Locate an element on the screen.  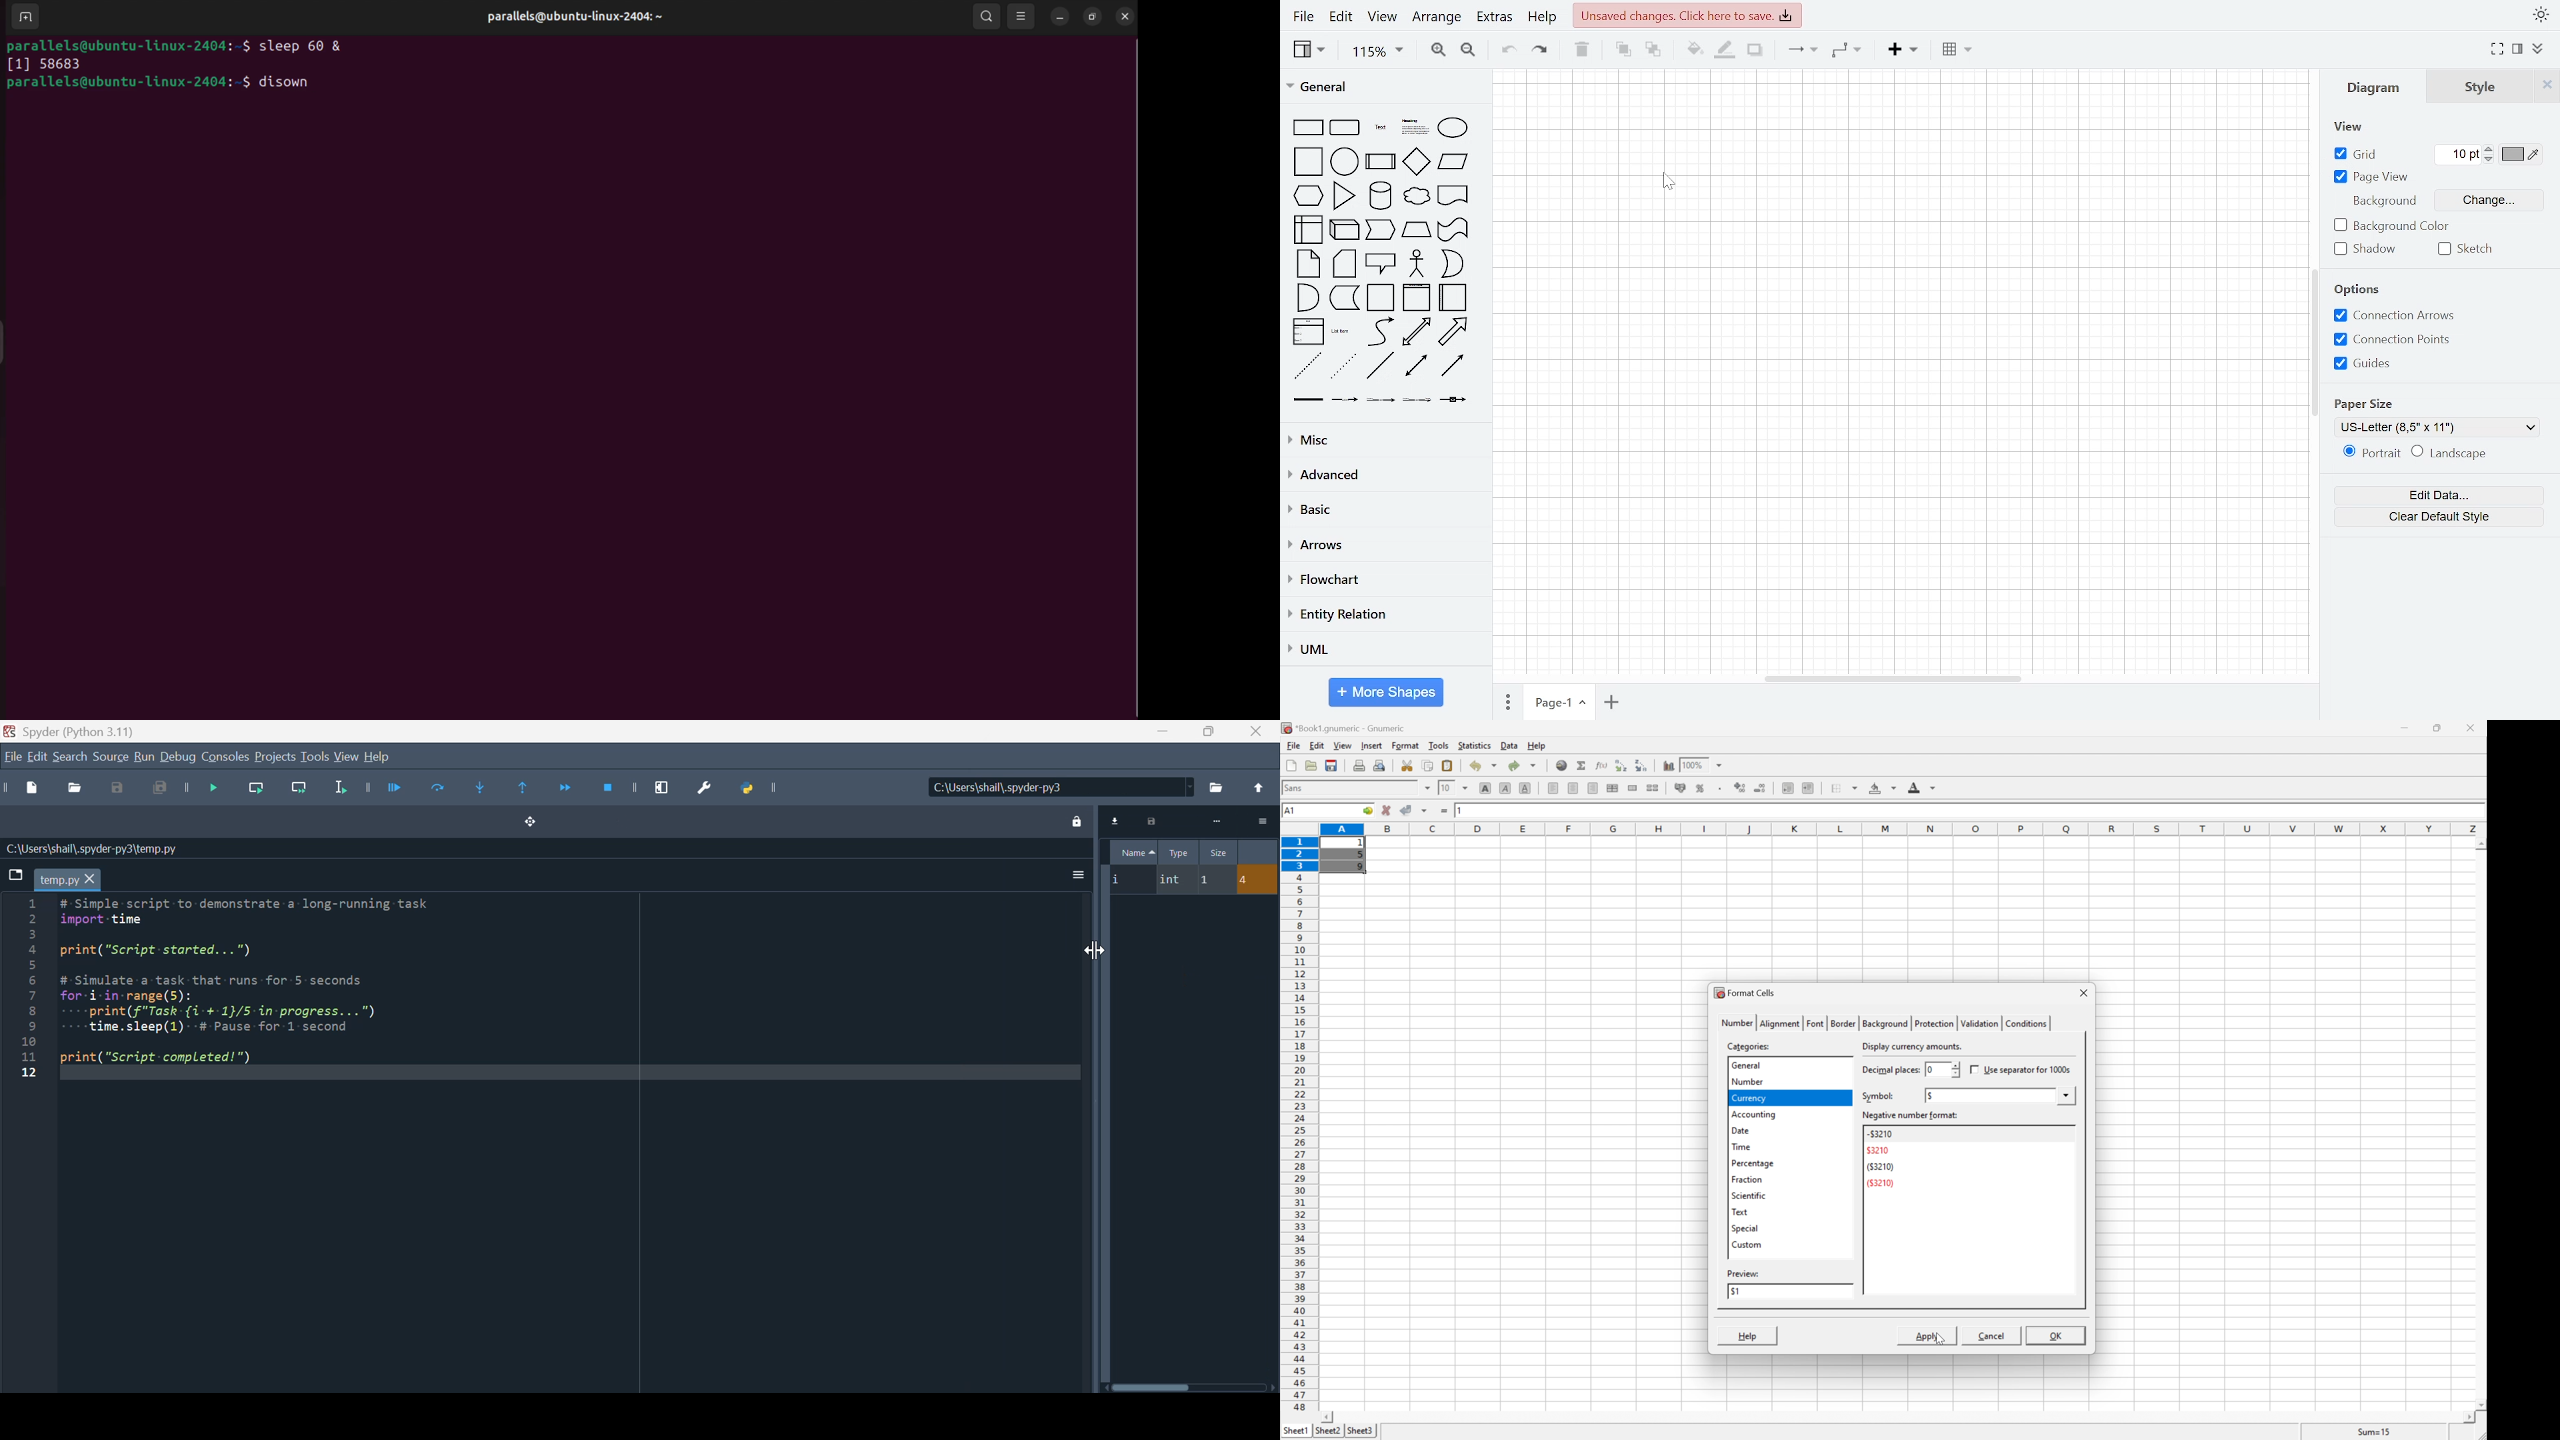
dotted line is located at coordinates (1344, 367).